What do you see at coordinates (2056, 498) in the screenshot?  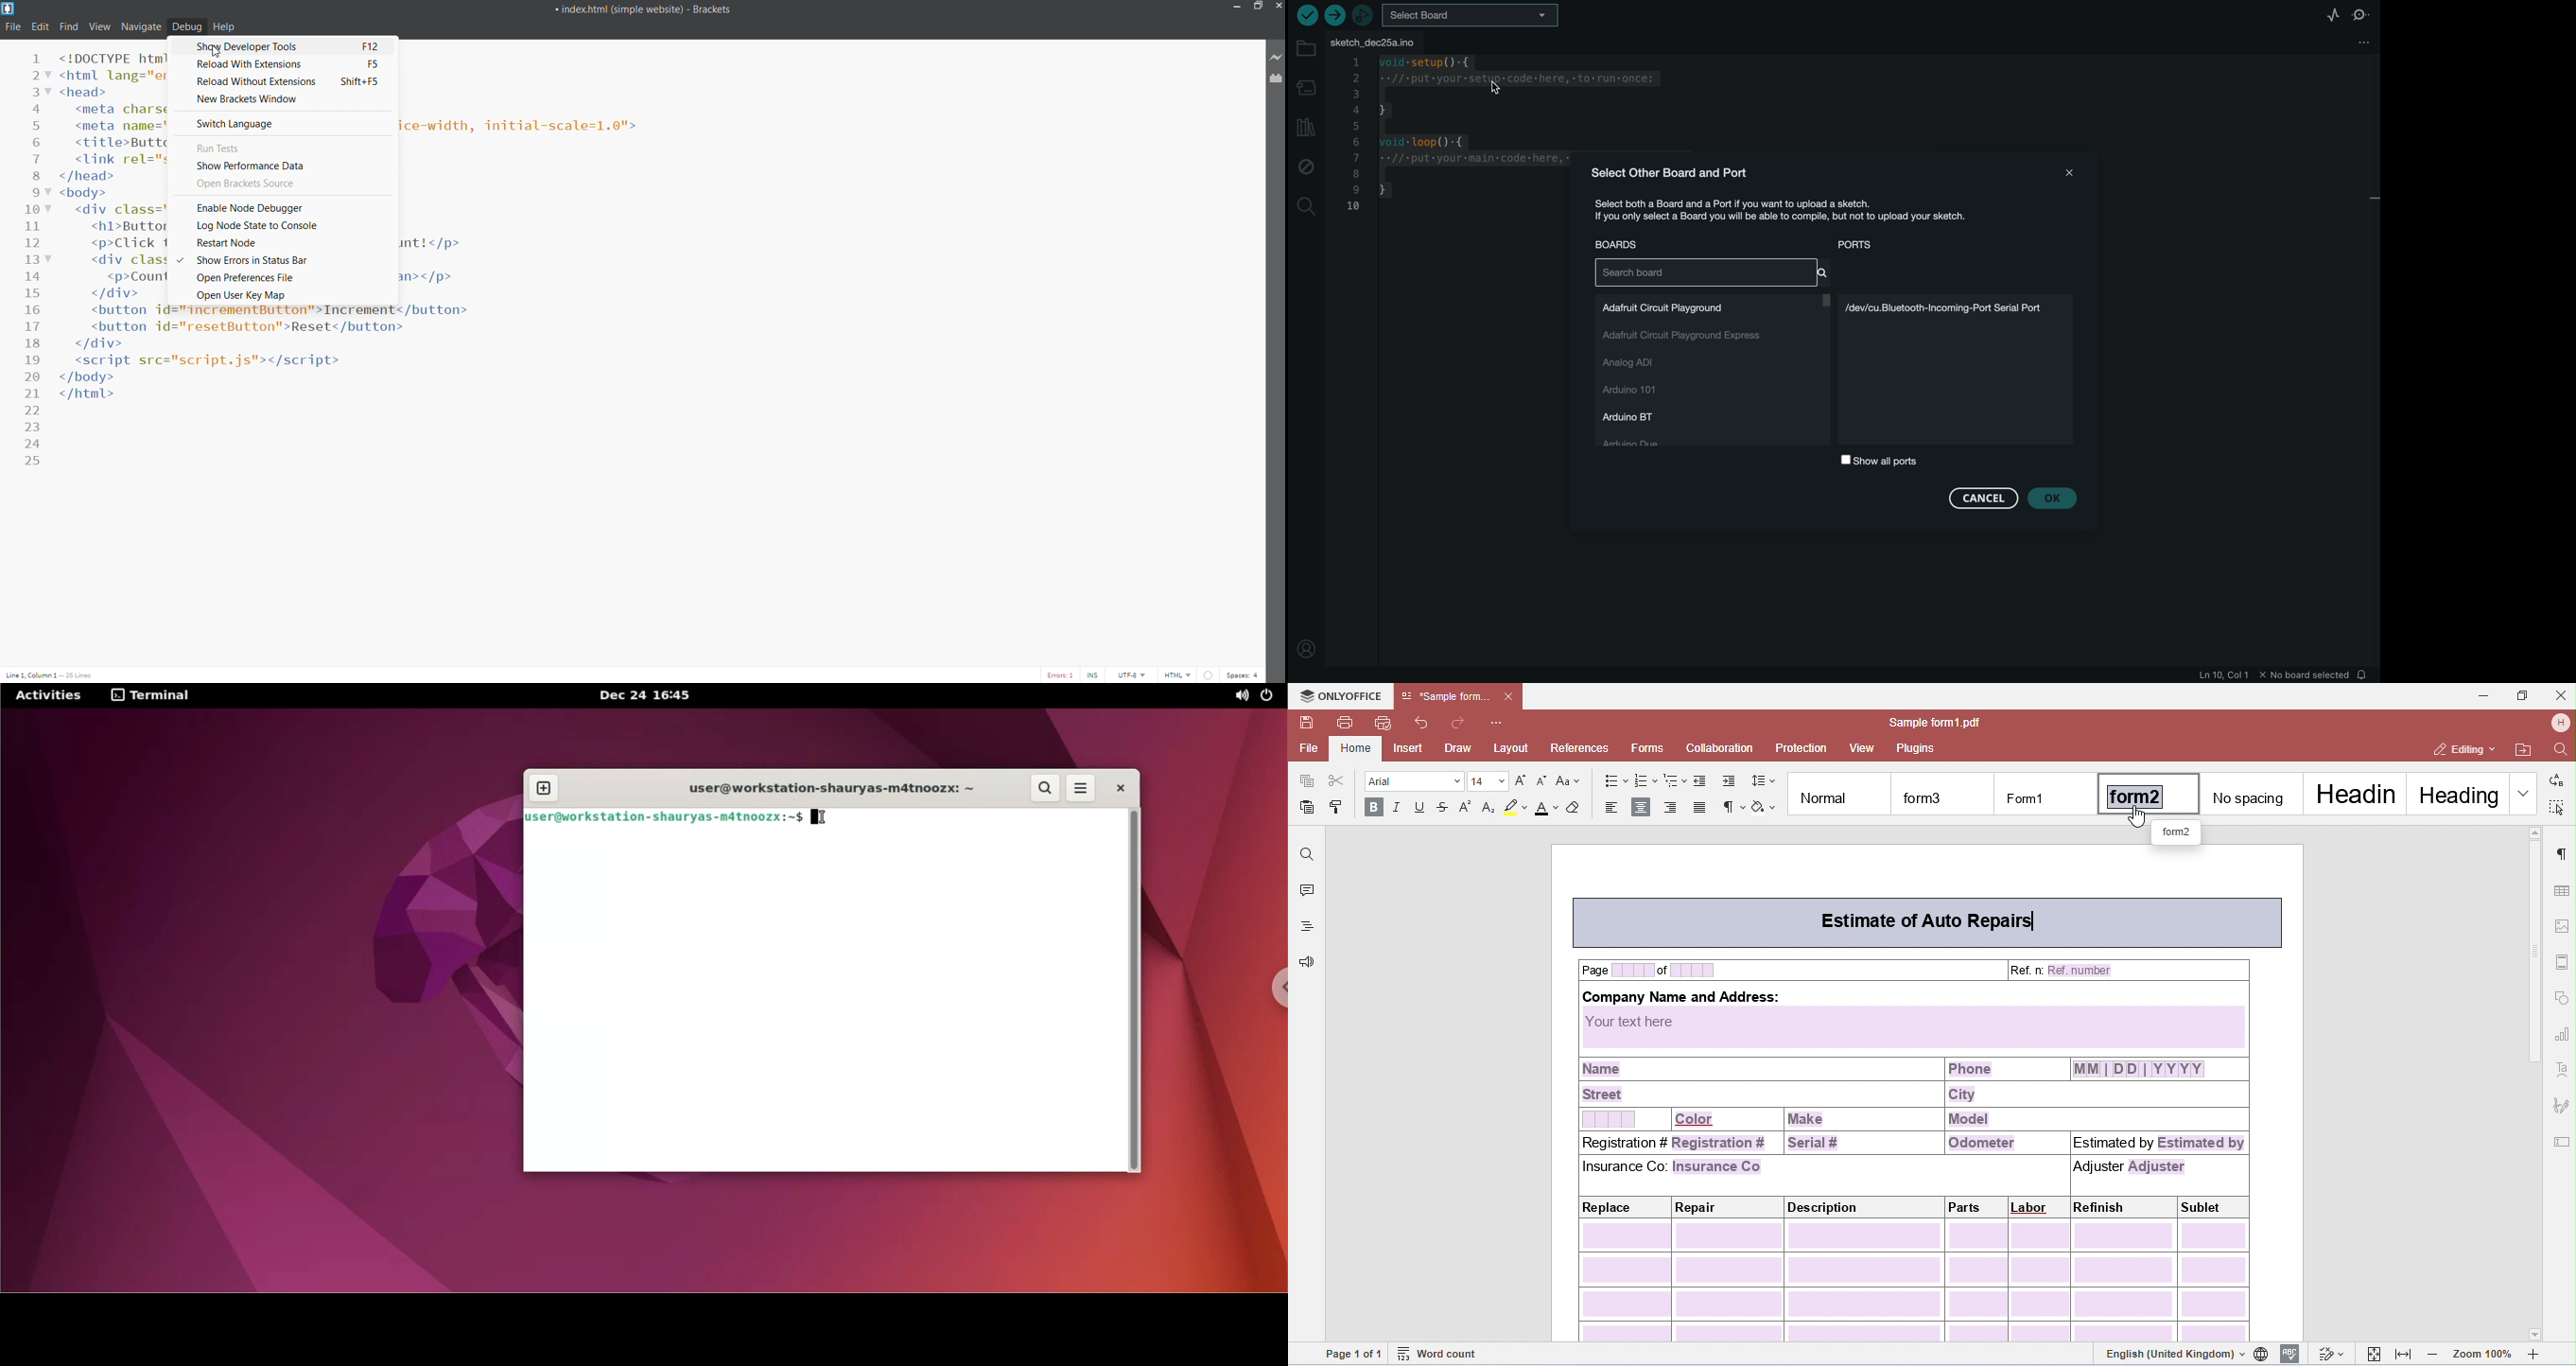 I see `ok` at bounding box center [2056, 498].